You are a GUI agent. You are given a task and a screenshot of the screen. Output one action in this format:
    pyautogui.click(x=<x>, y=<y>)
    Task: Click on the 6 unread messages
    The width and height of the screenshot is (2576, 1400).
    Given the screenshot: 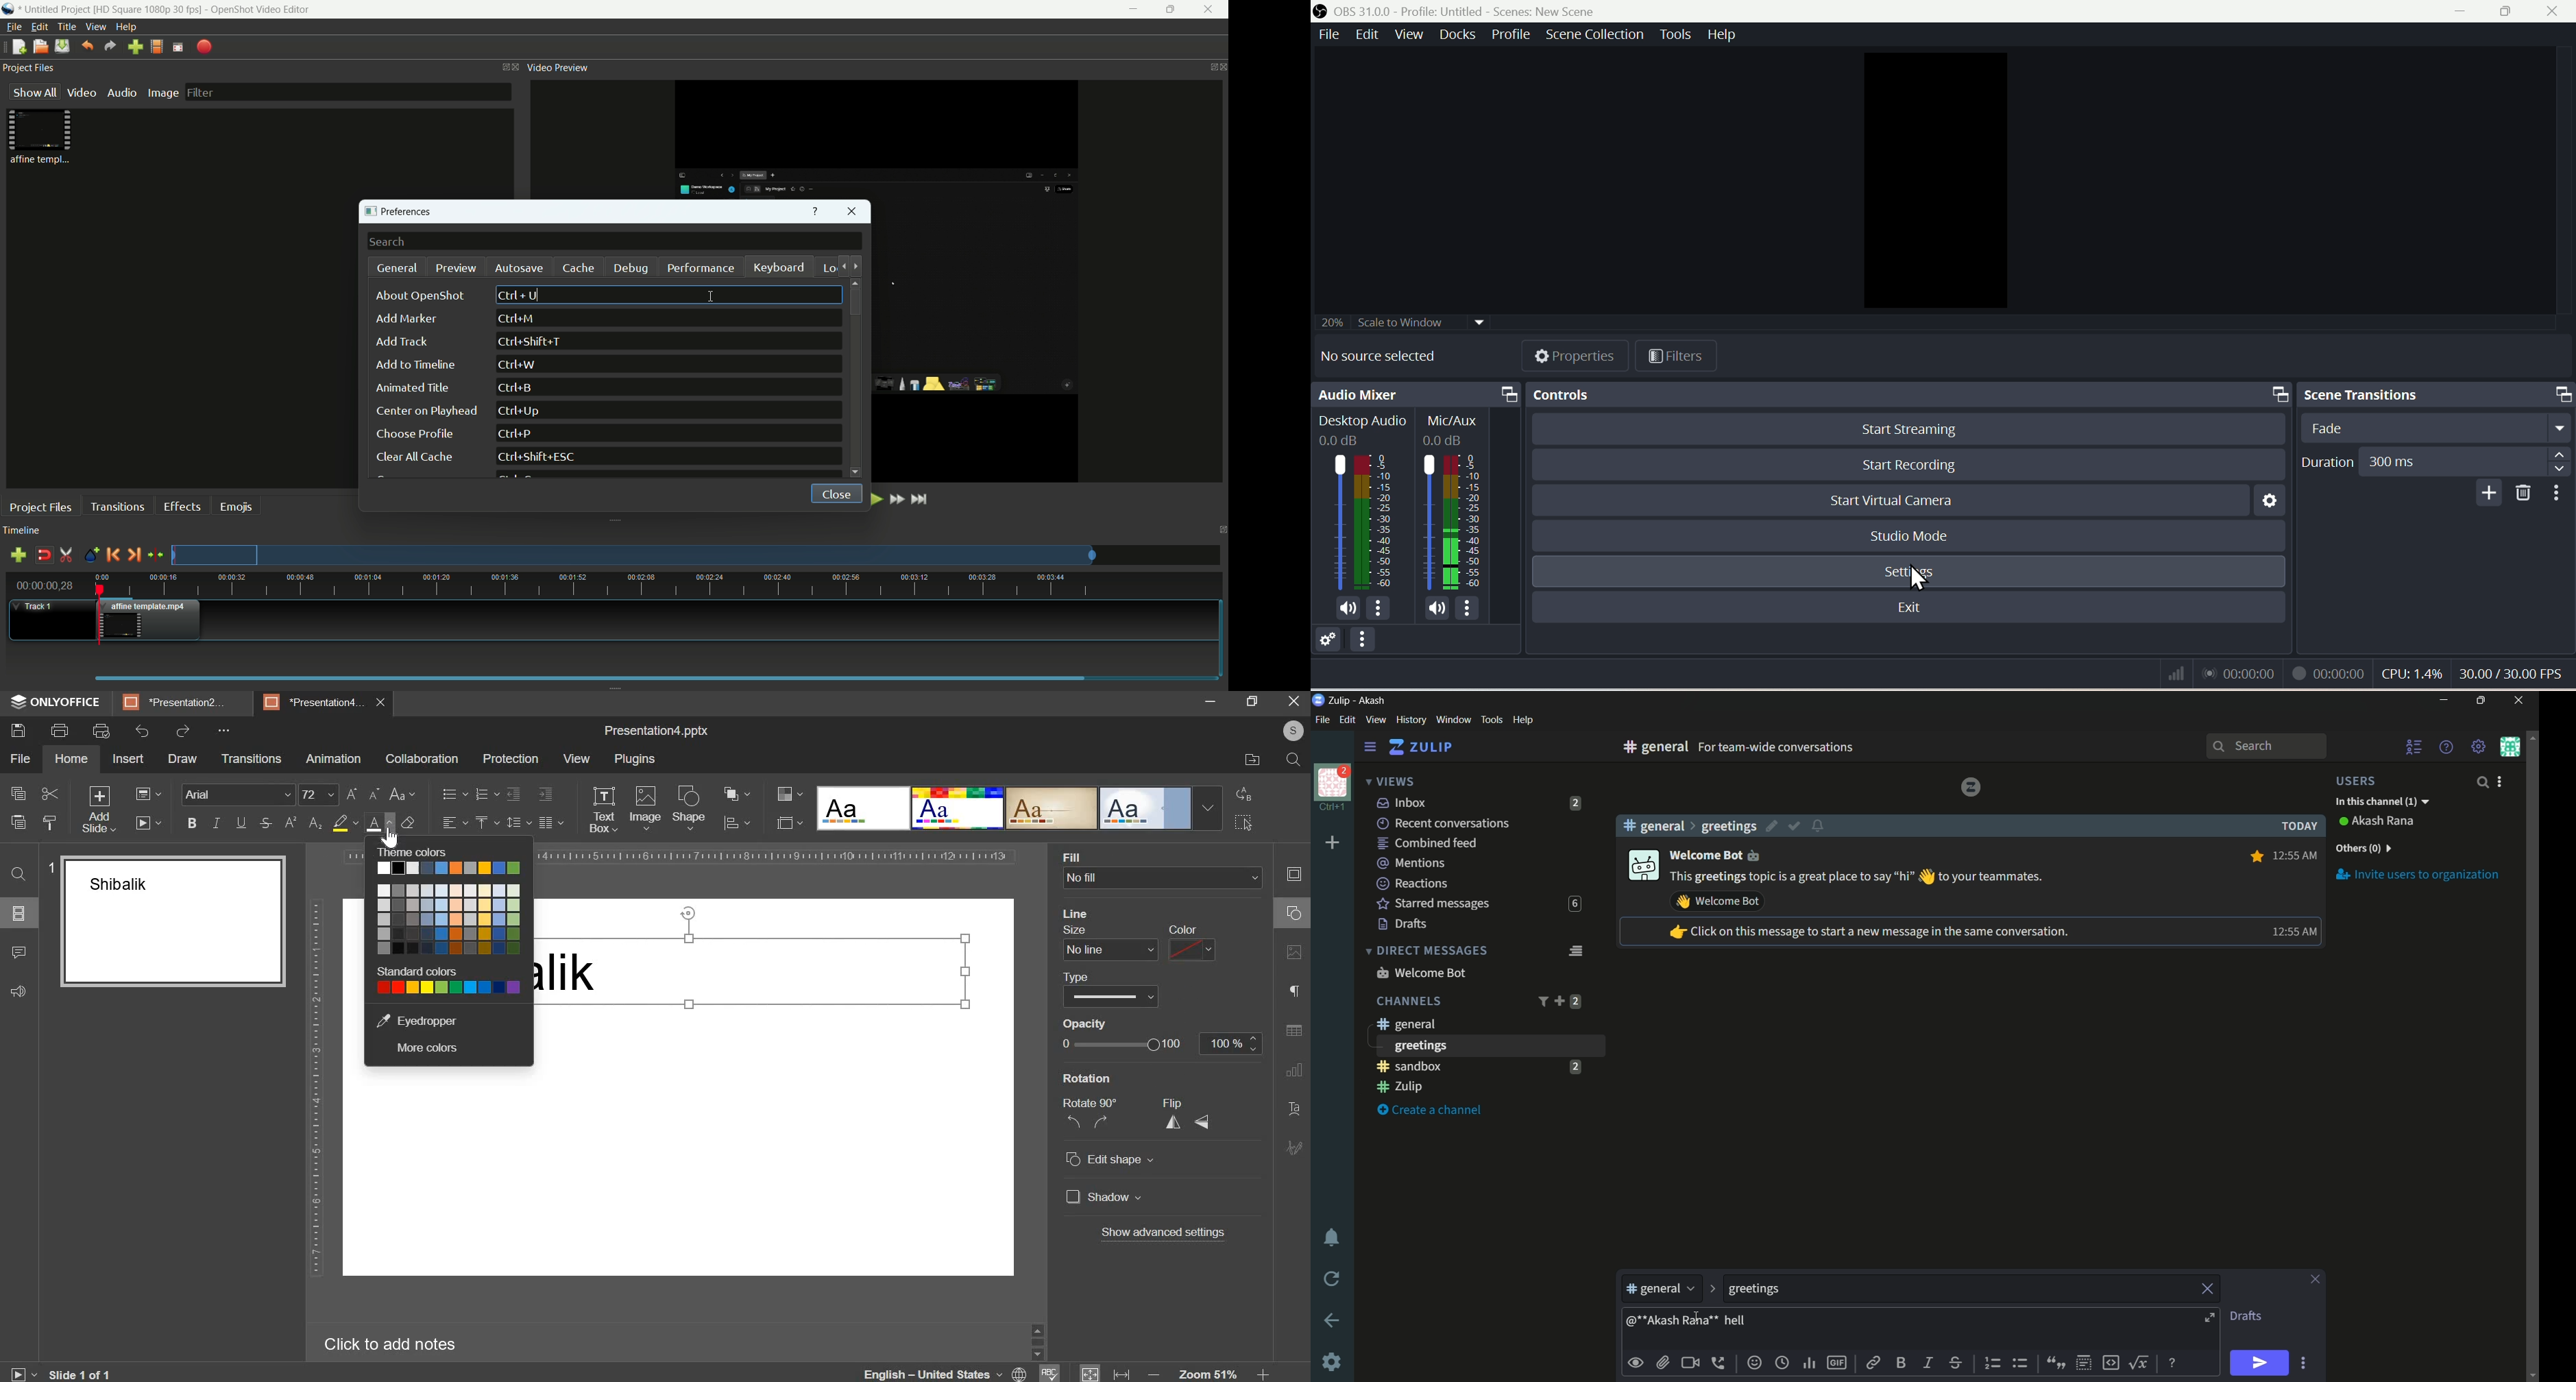 What is the action you would take?
    pyautogui.click(x=1574, y=904)
    